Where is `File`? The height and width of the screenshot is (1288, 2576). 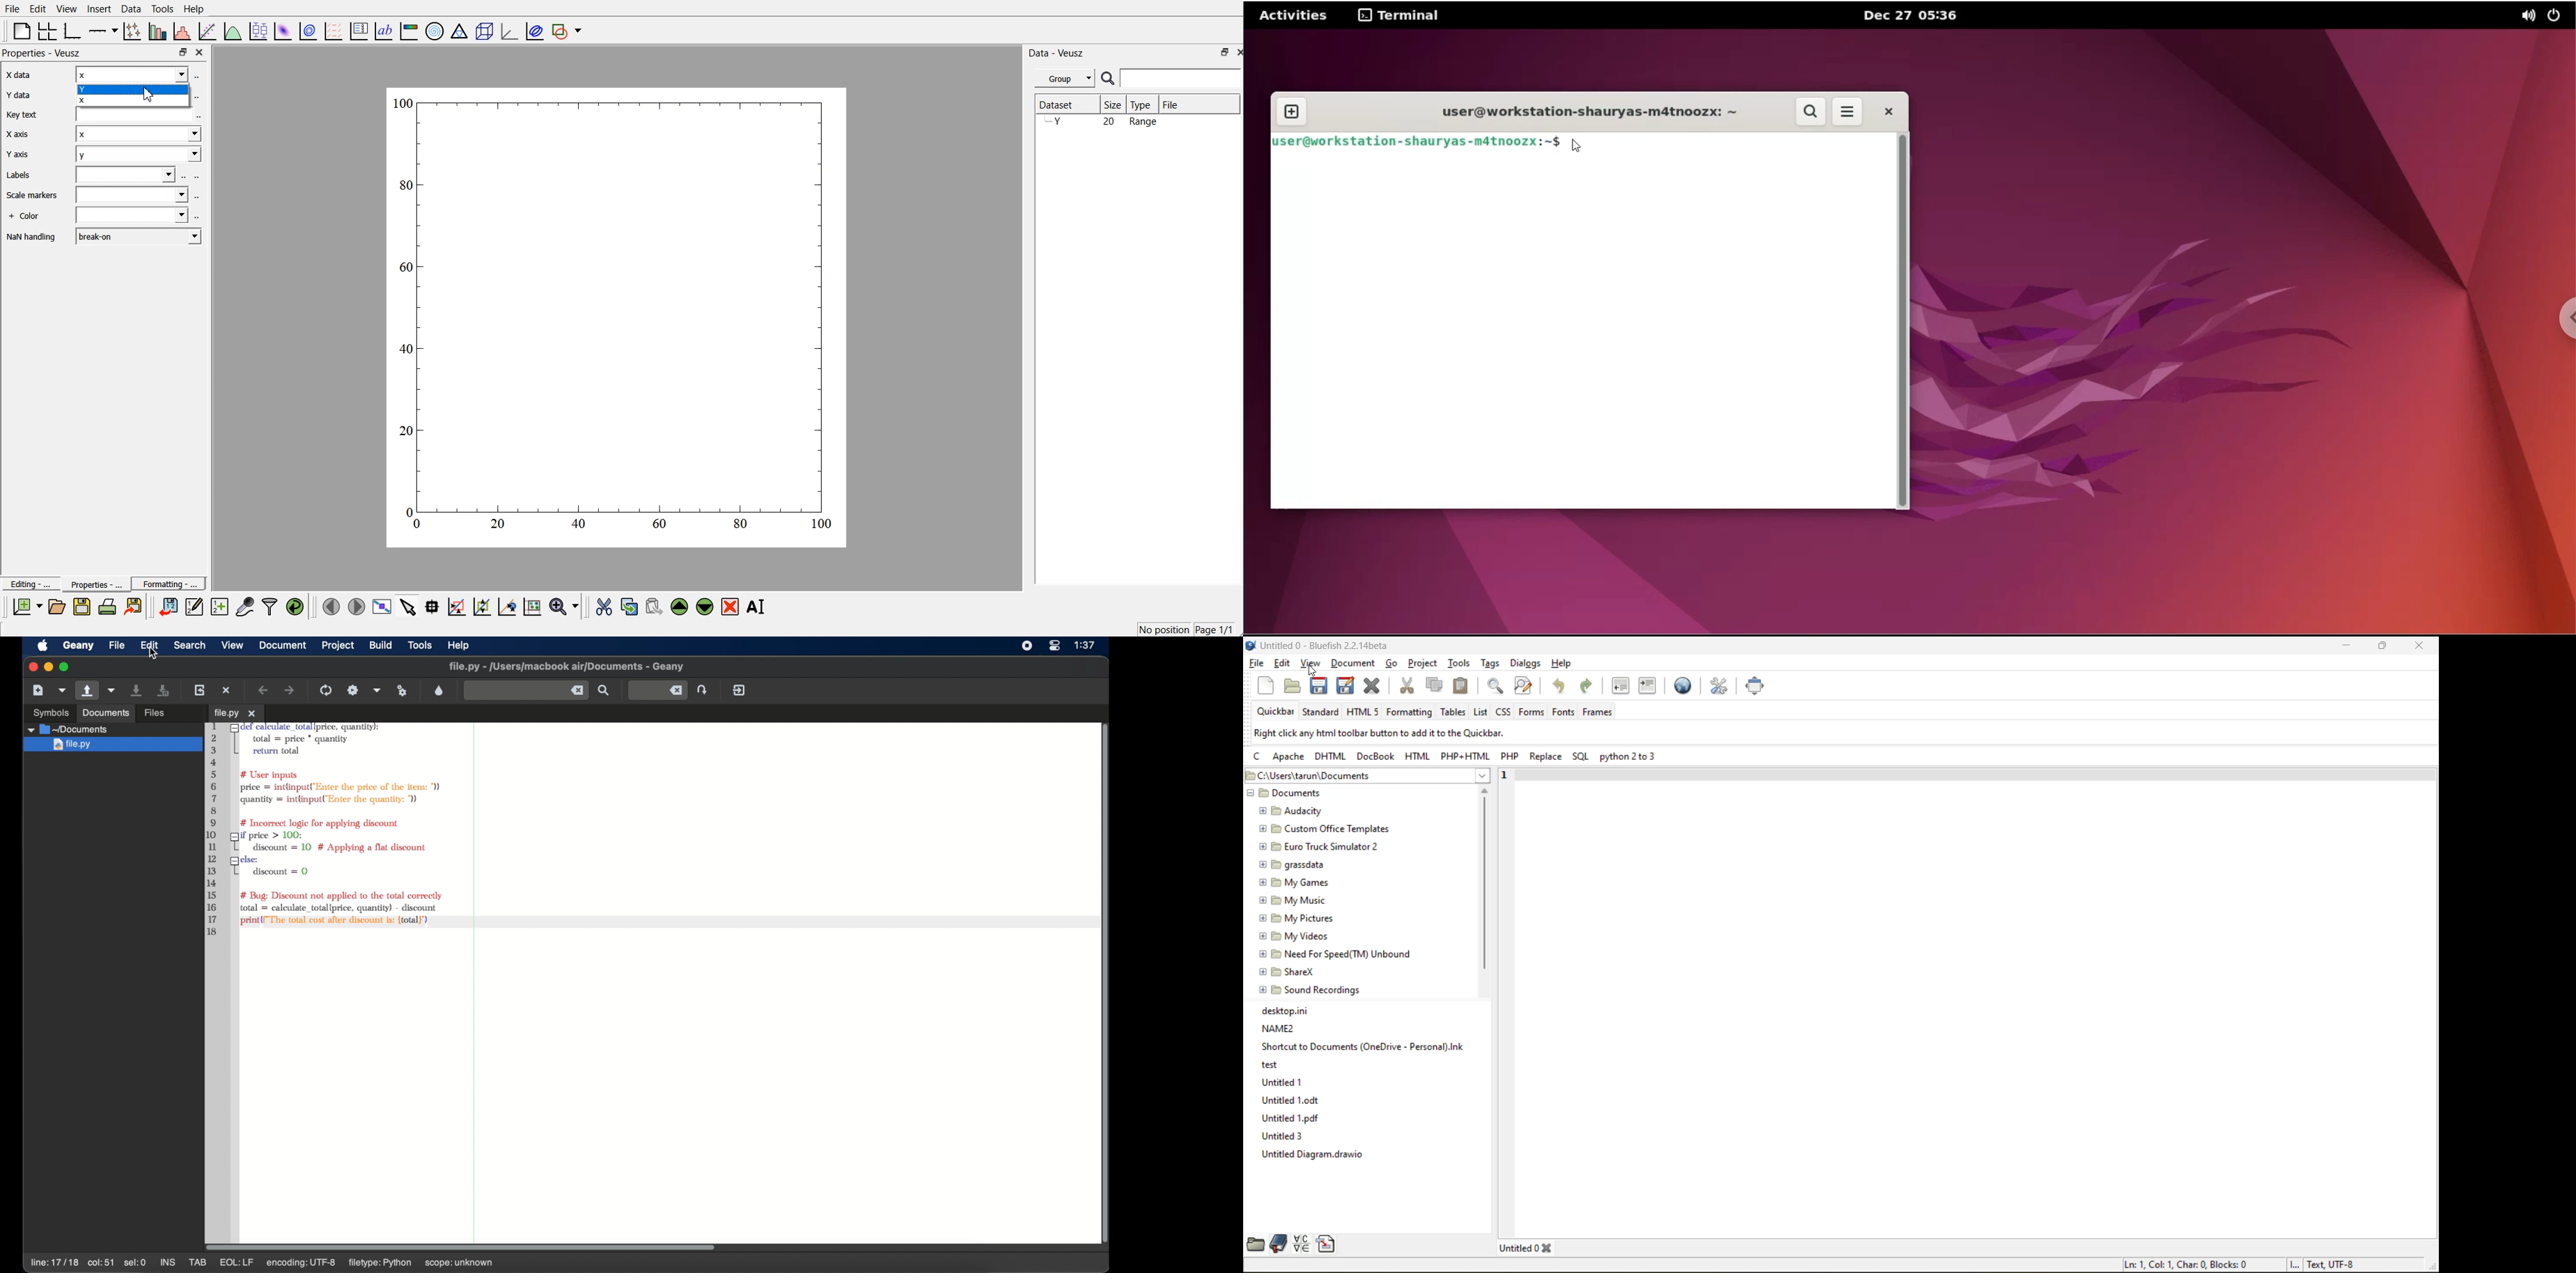 File is located at coordinates (12, 9).